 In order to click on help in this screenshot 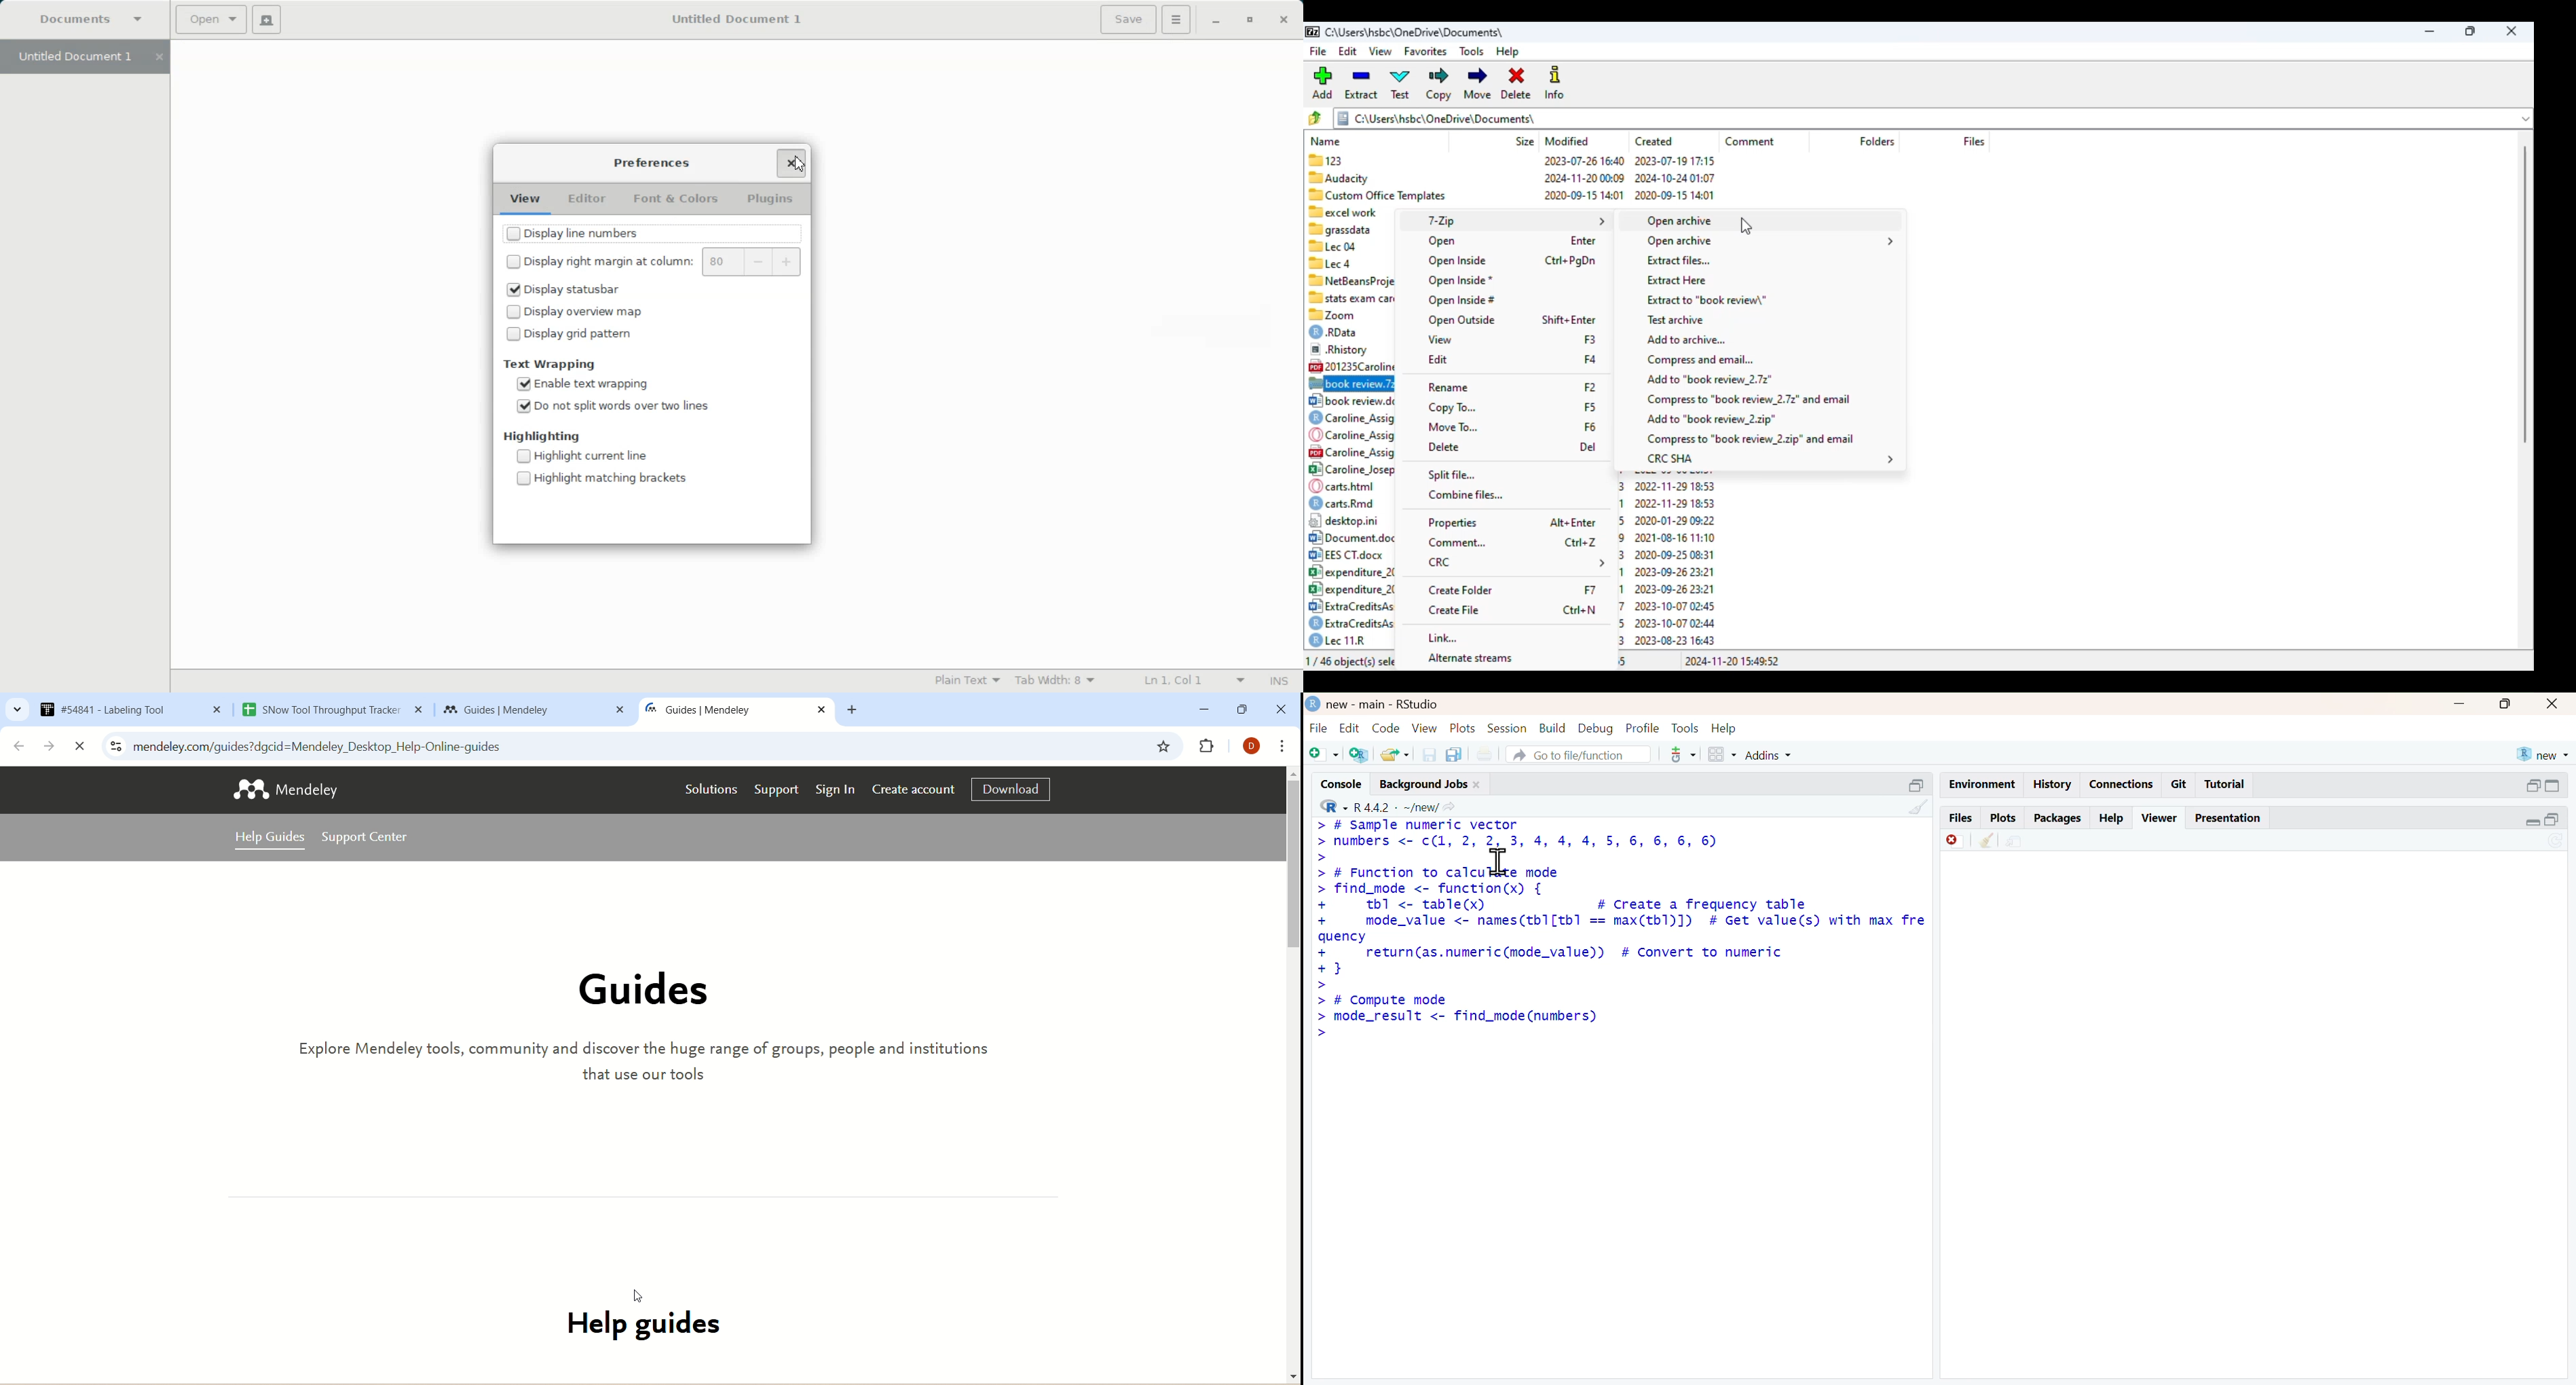, I will do `click(1724, 729)`.